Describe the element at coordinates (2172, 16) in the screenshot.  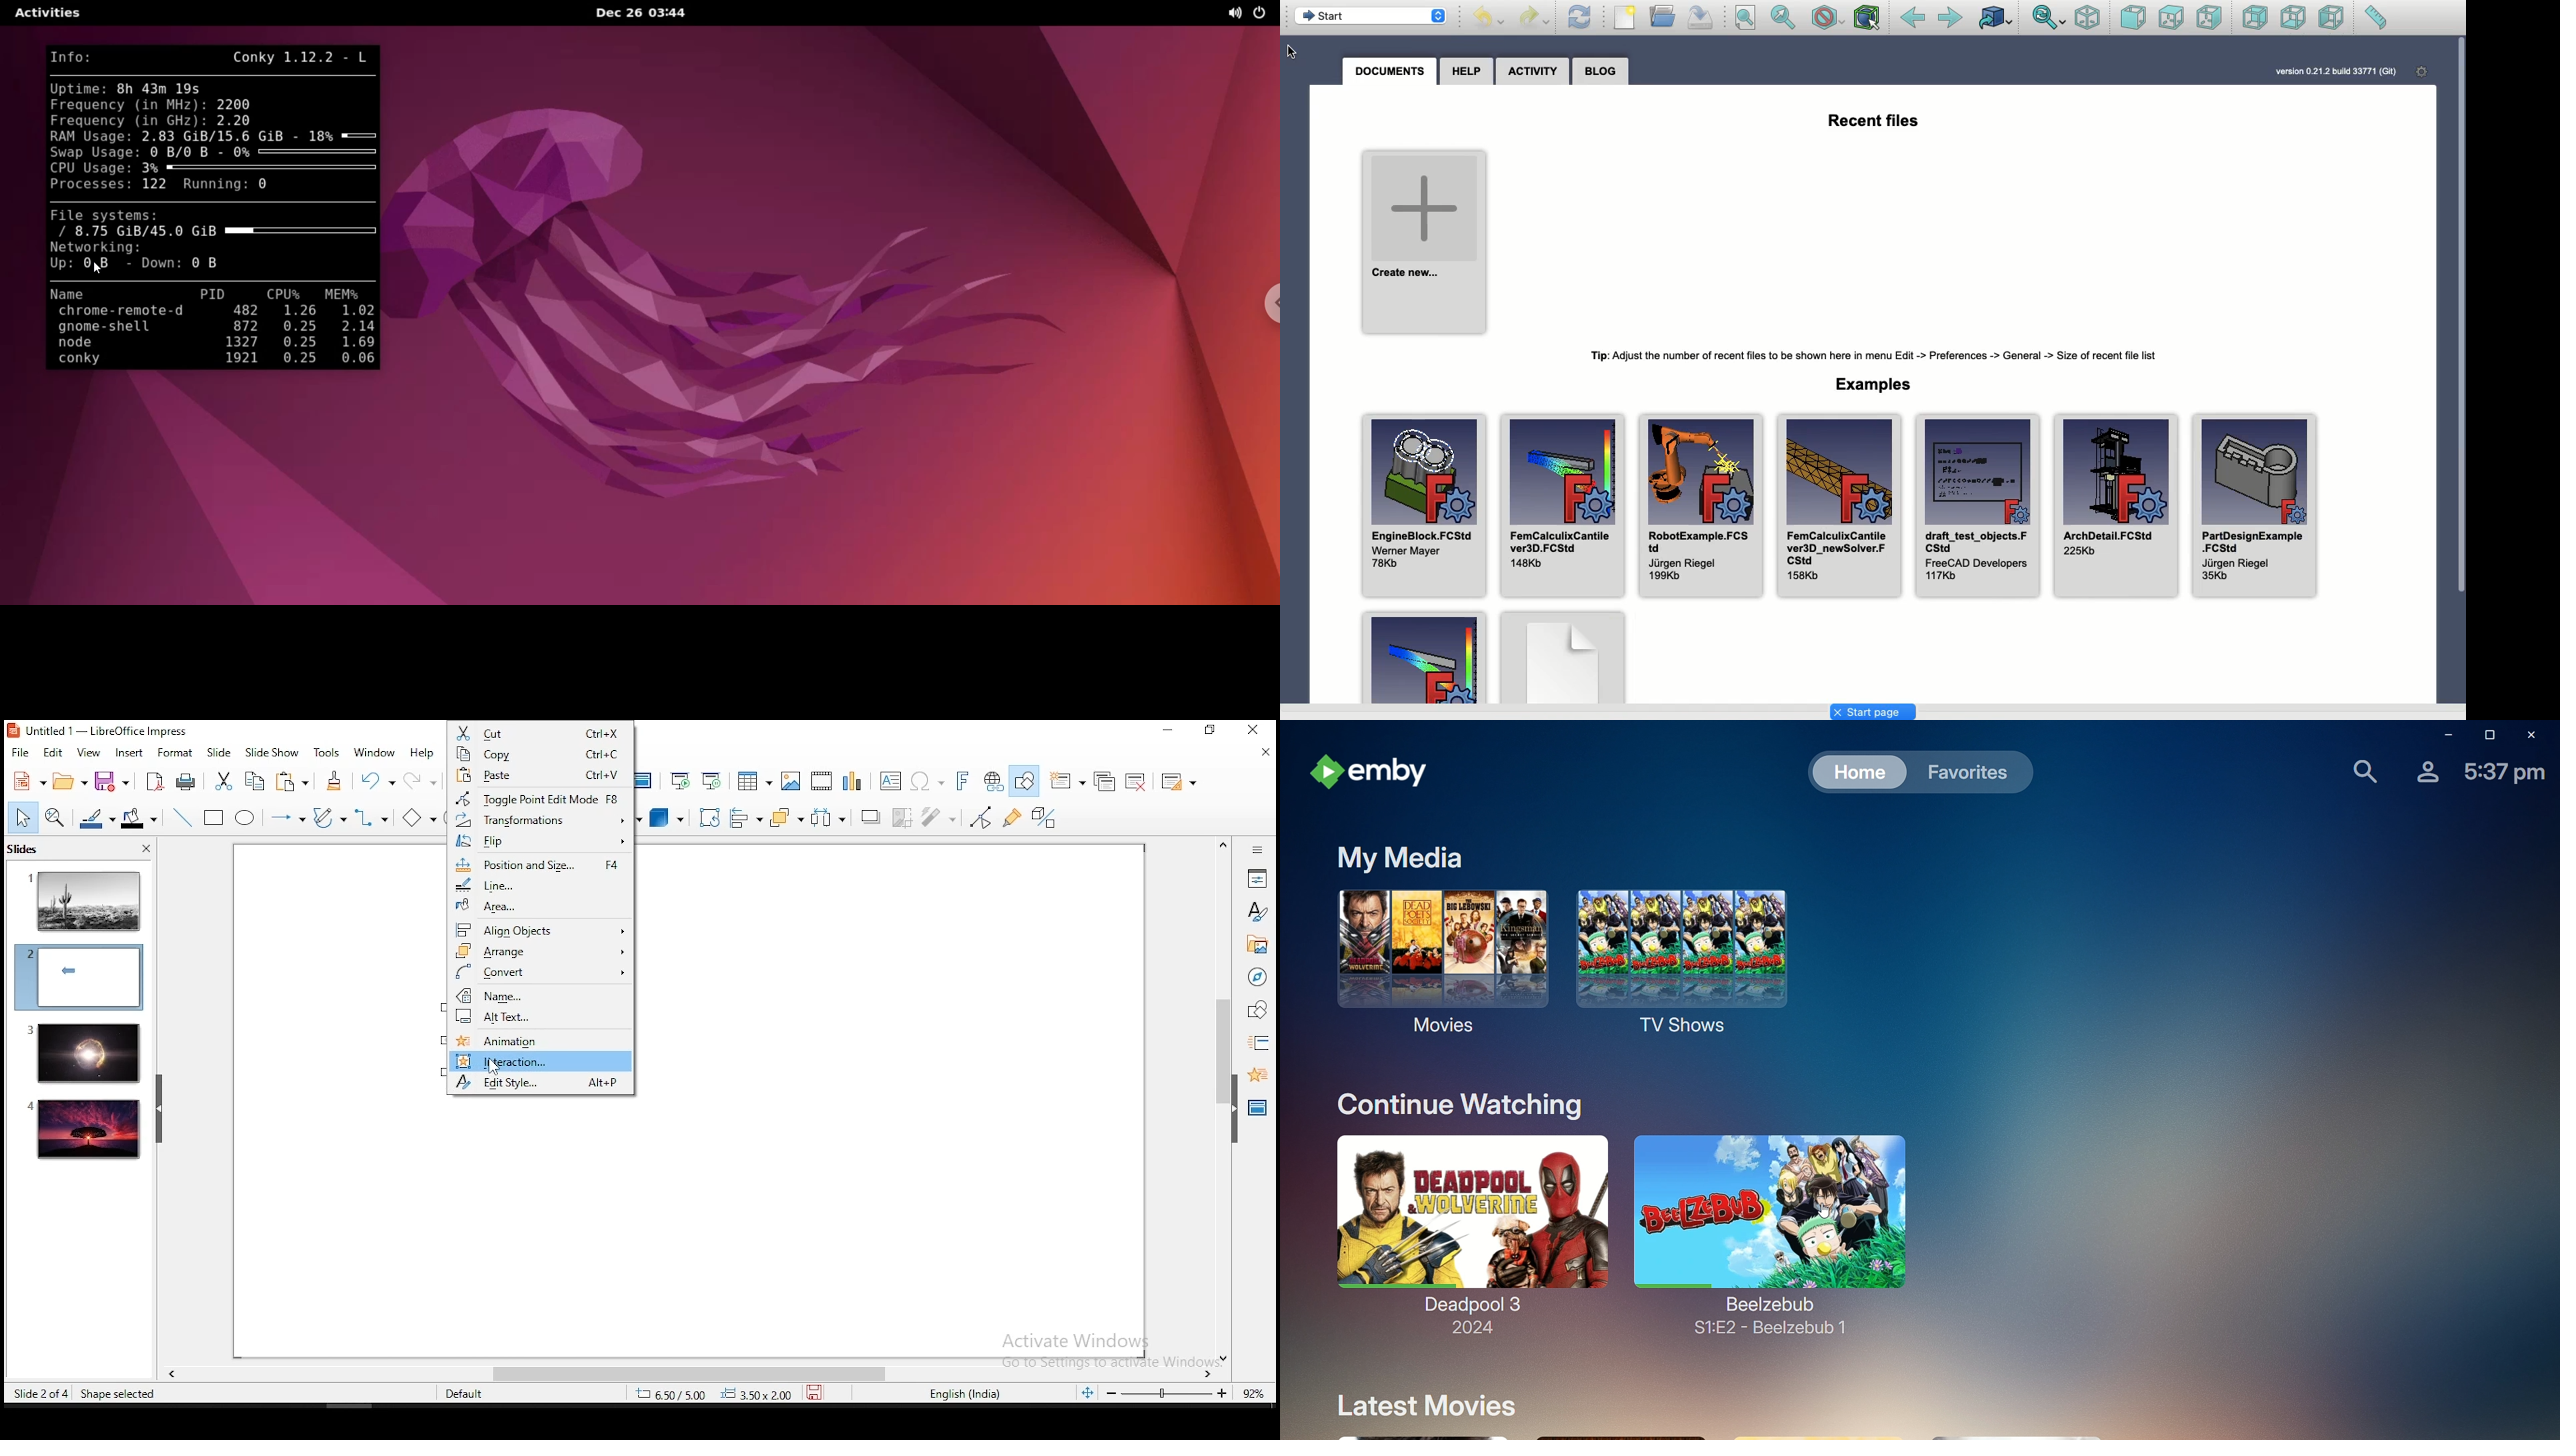
I see `Top` at that location.